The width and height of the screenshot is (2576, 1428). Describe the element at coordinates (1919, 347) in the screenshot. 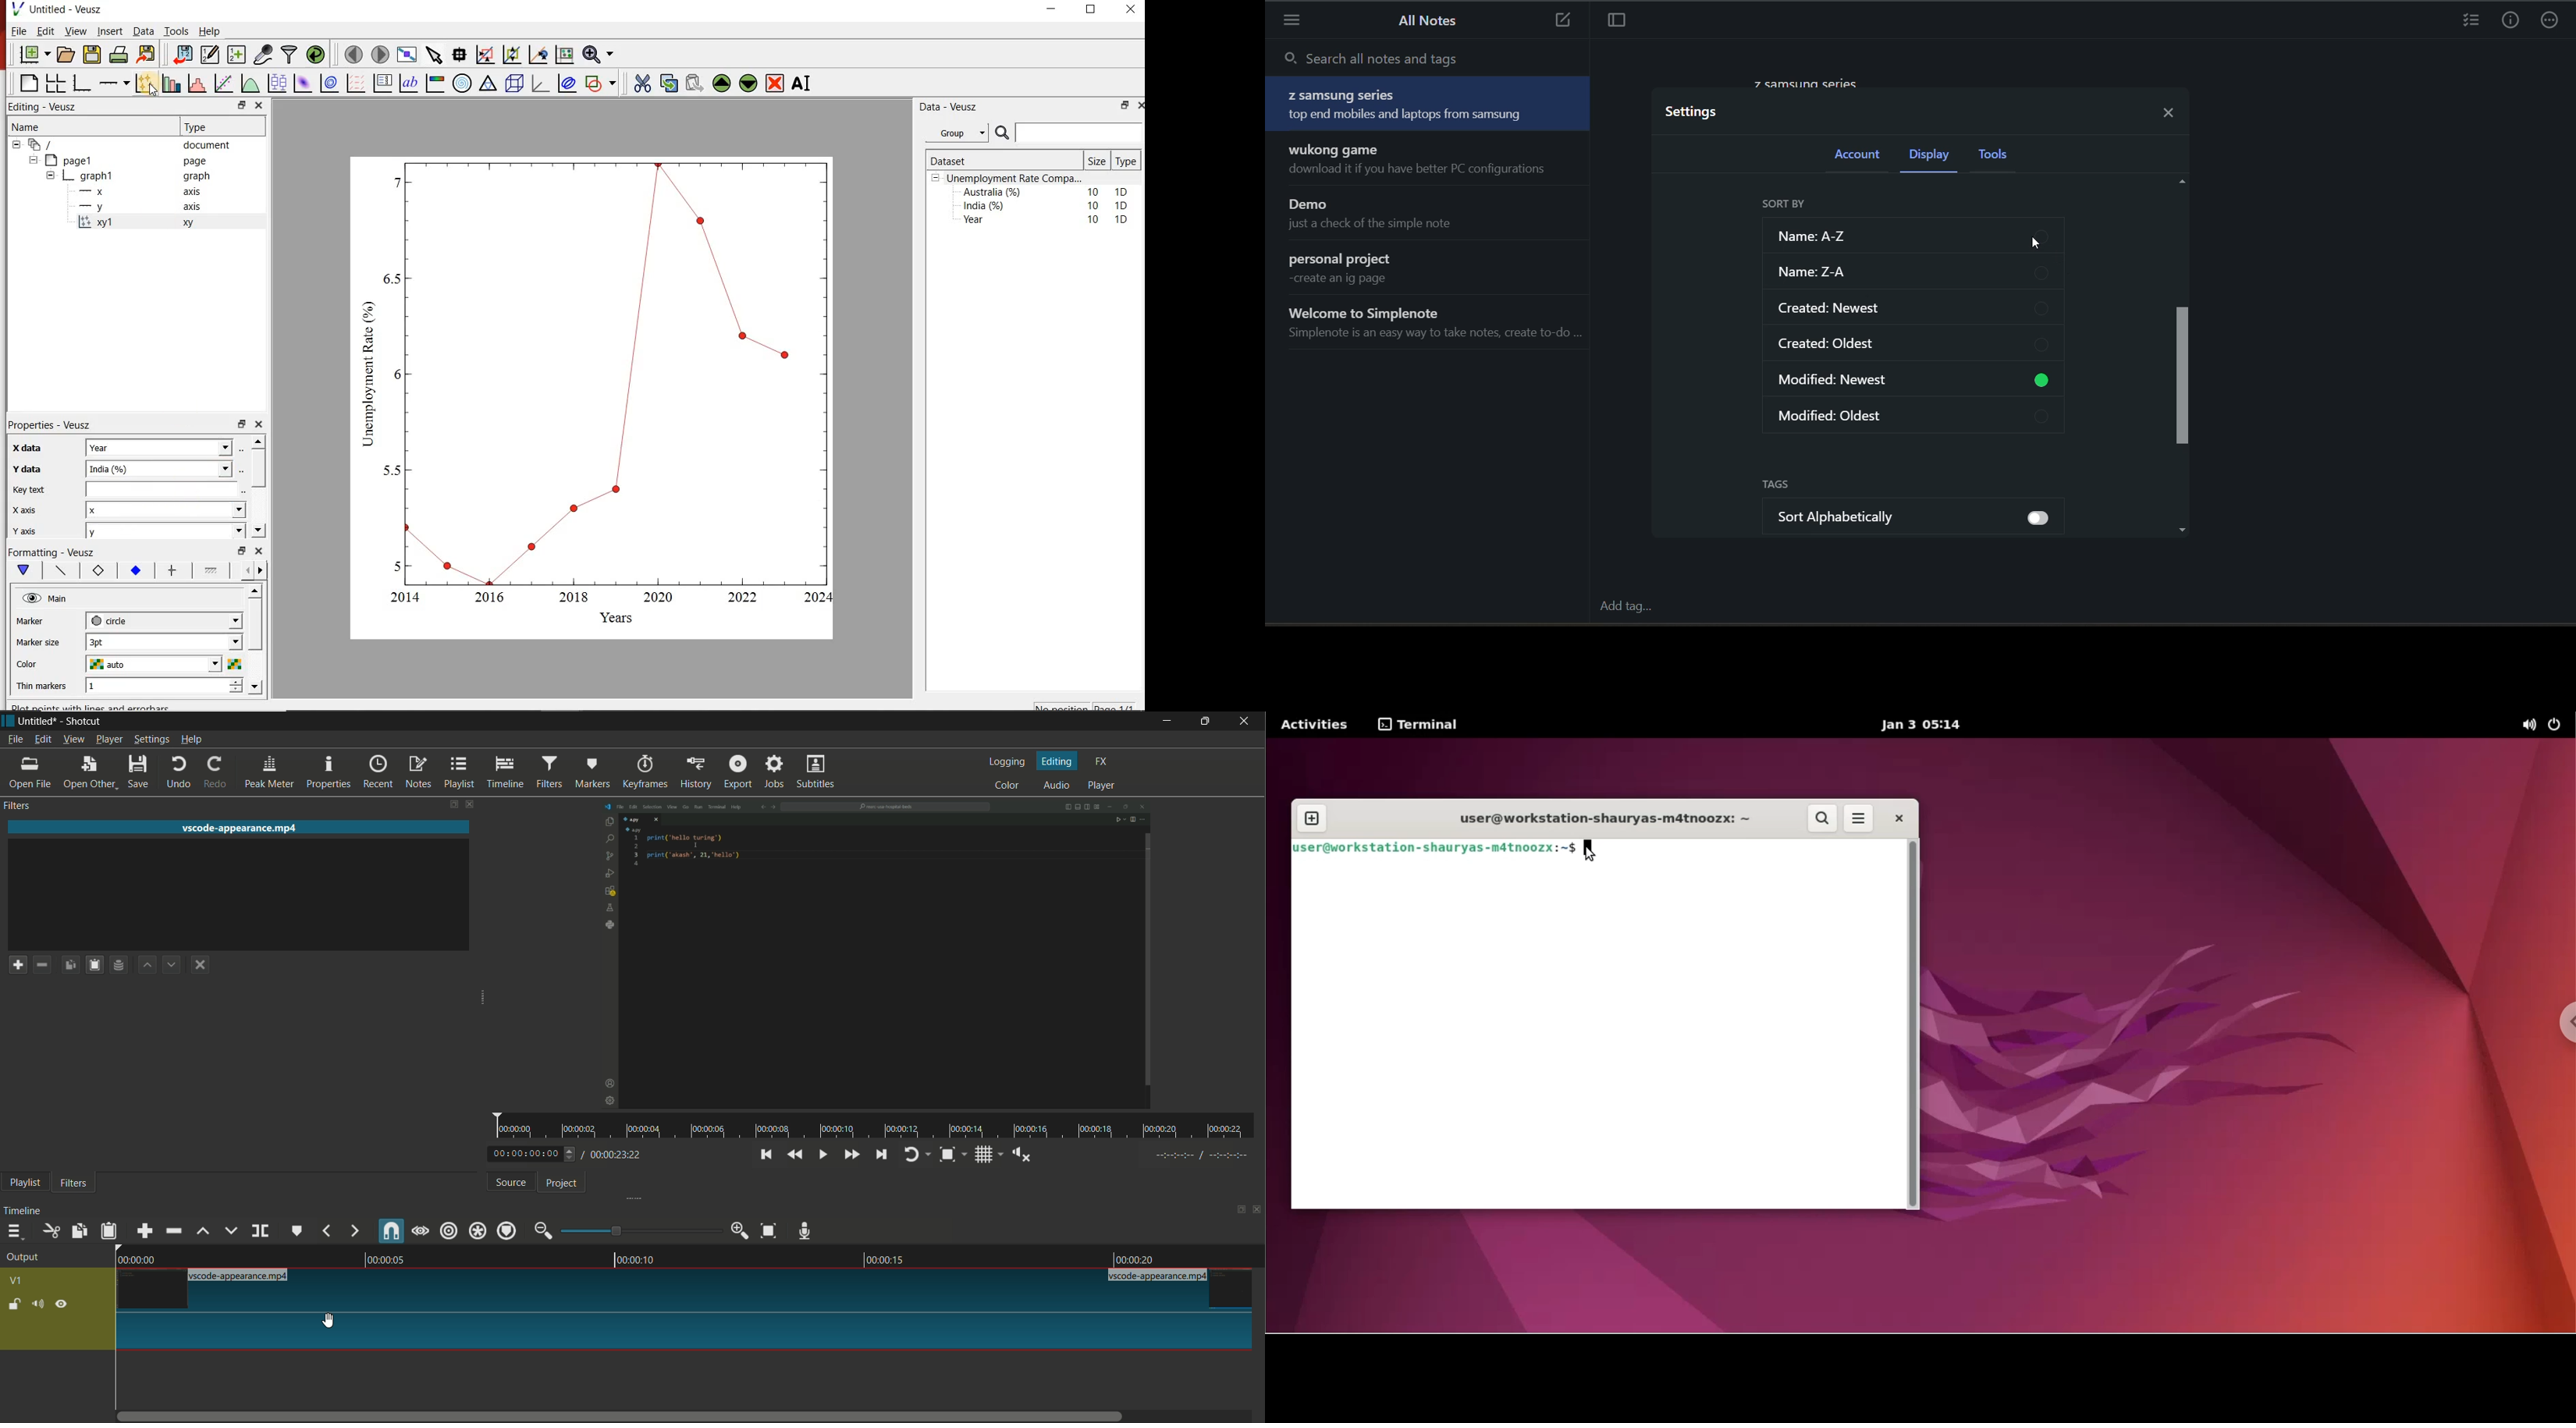

I see `created: oldest` at that location.